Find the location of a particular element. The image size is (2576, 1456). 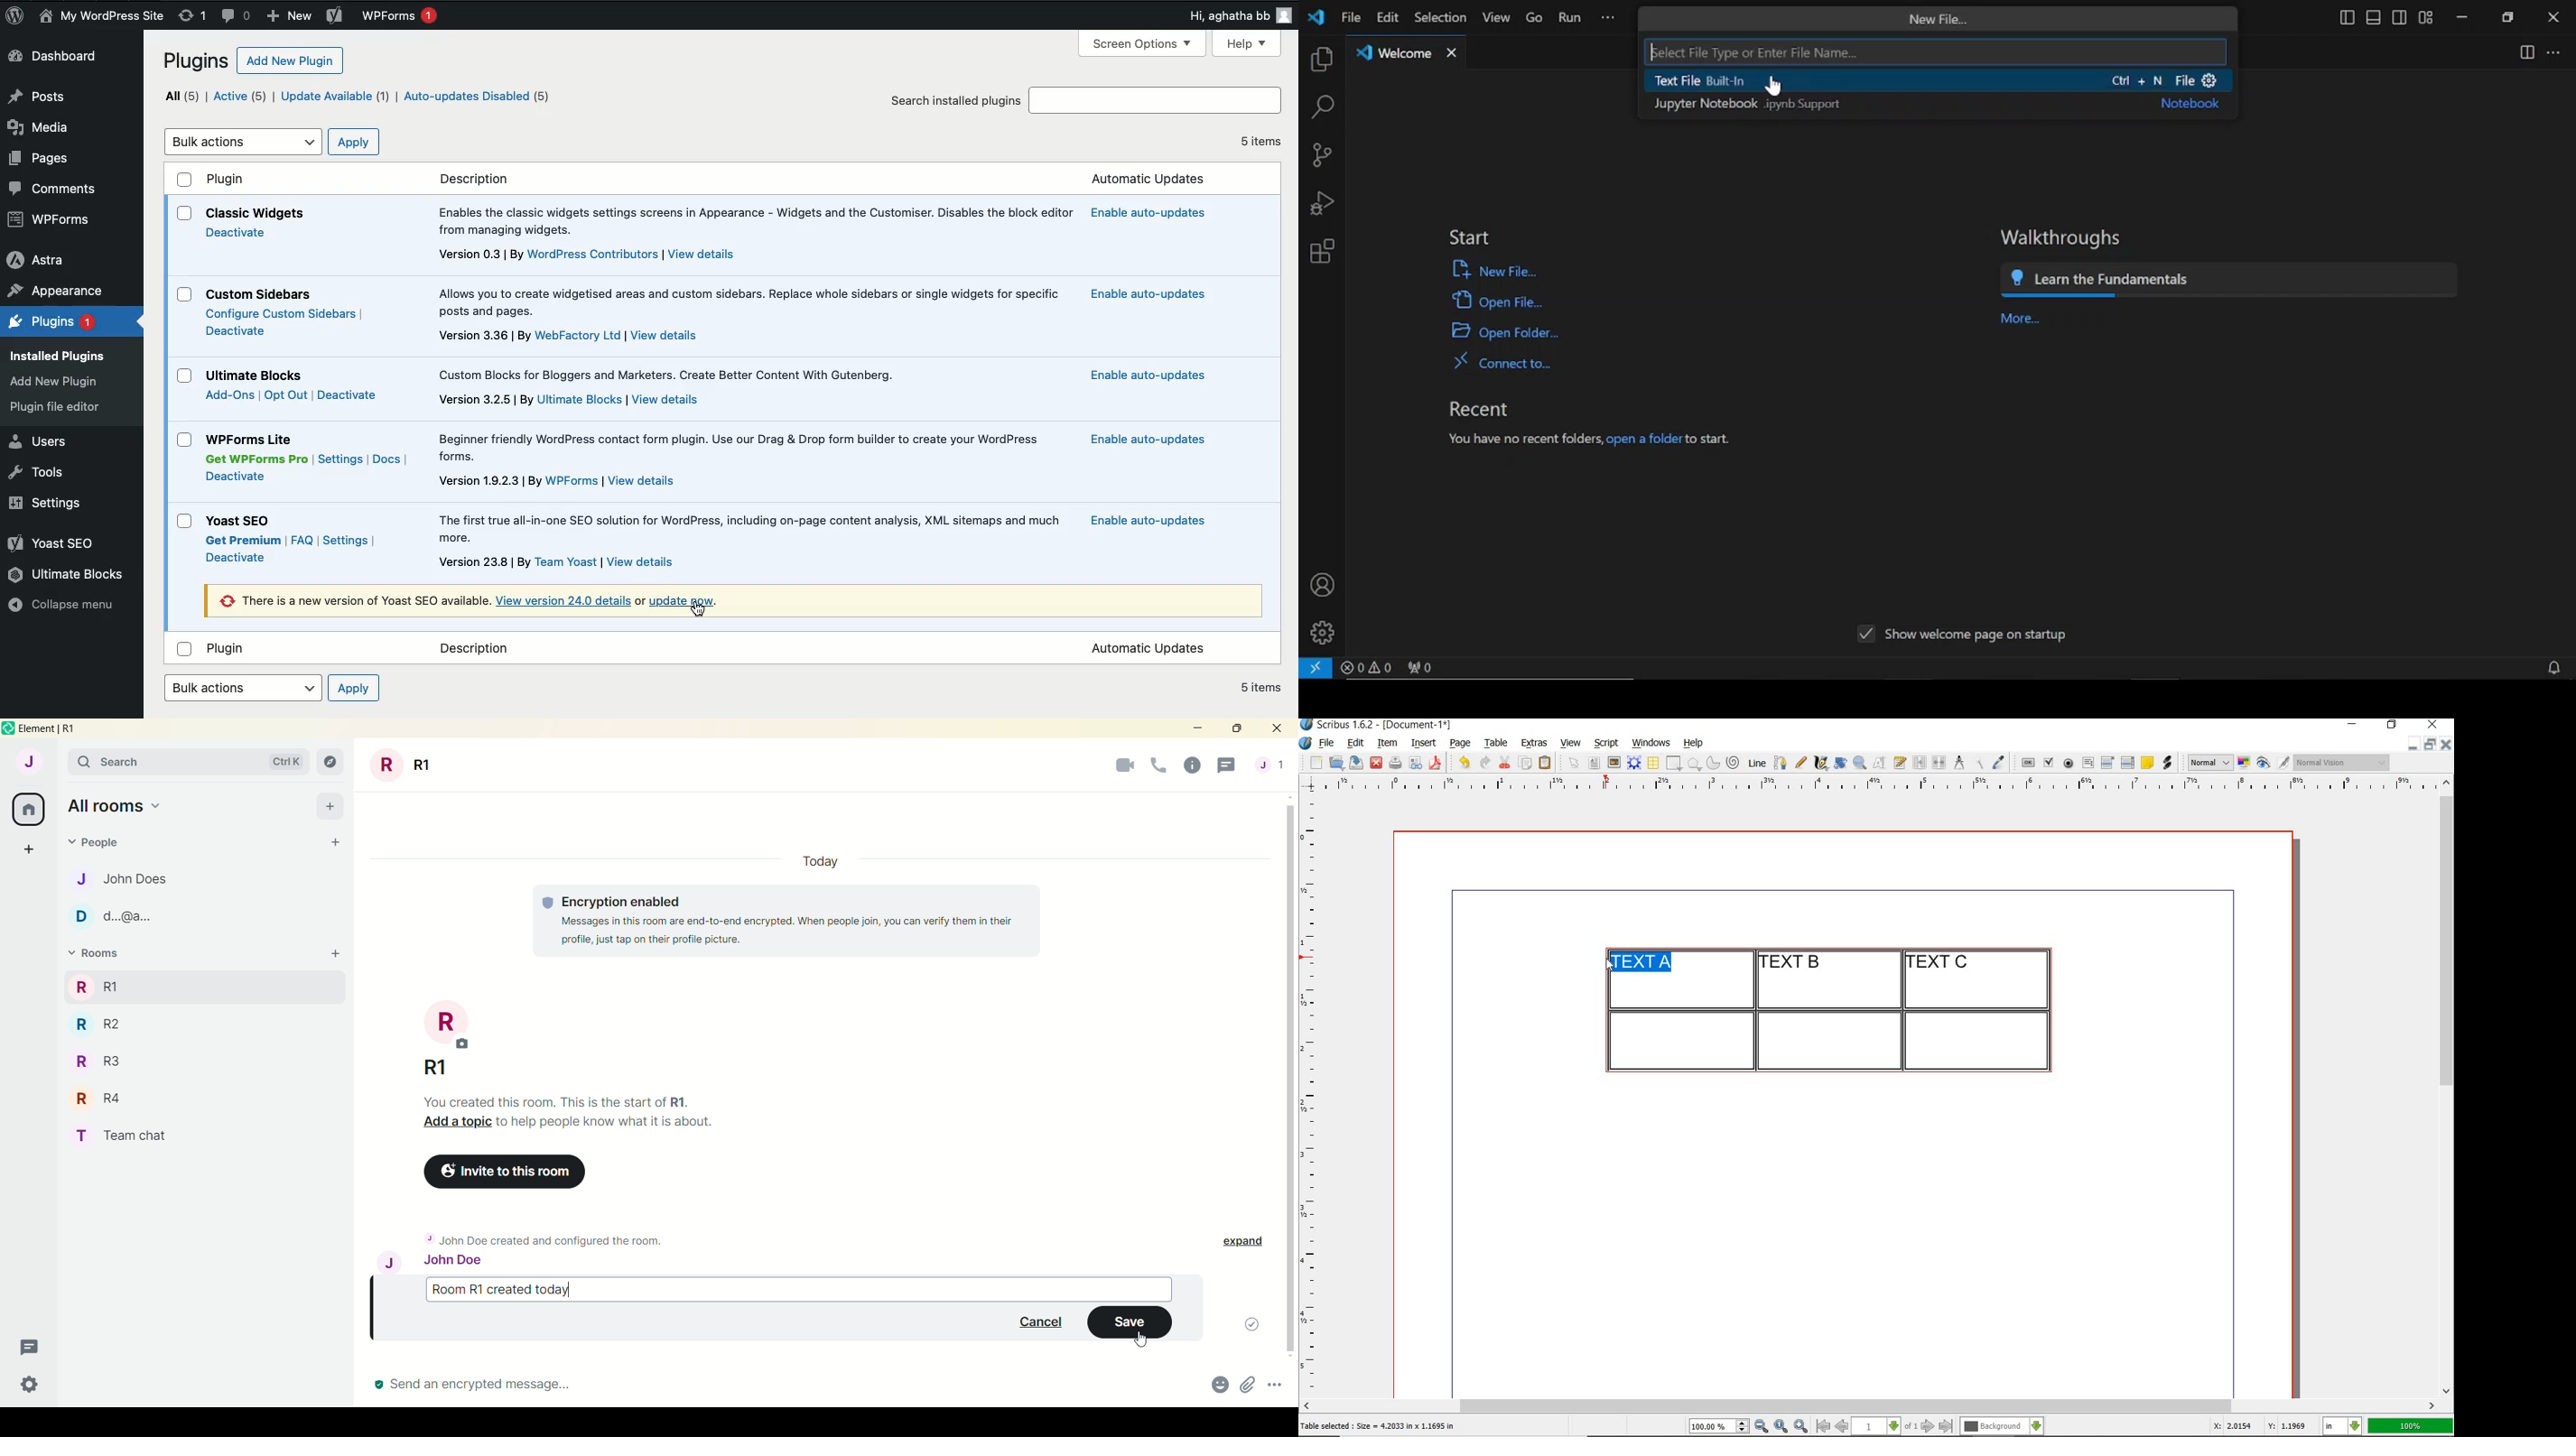

Add a topic is located at coordinates (454, 1124).